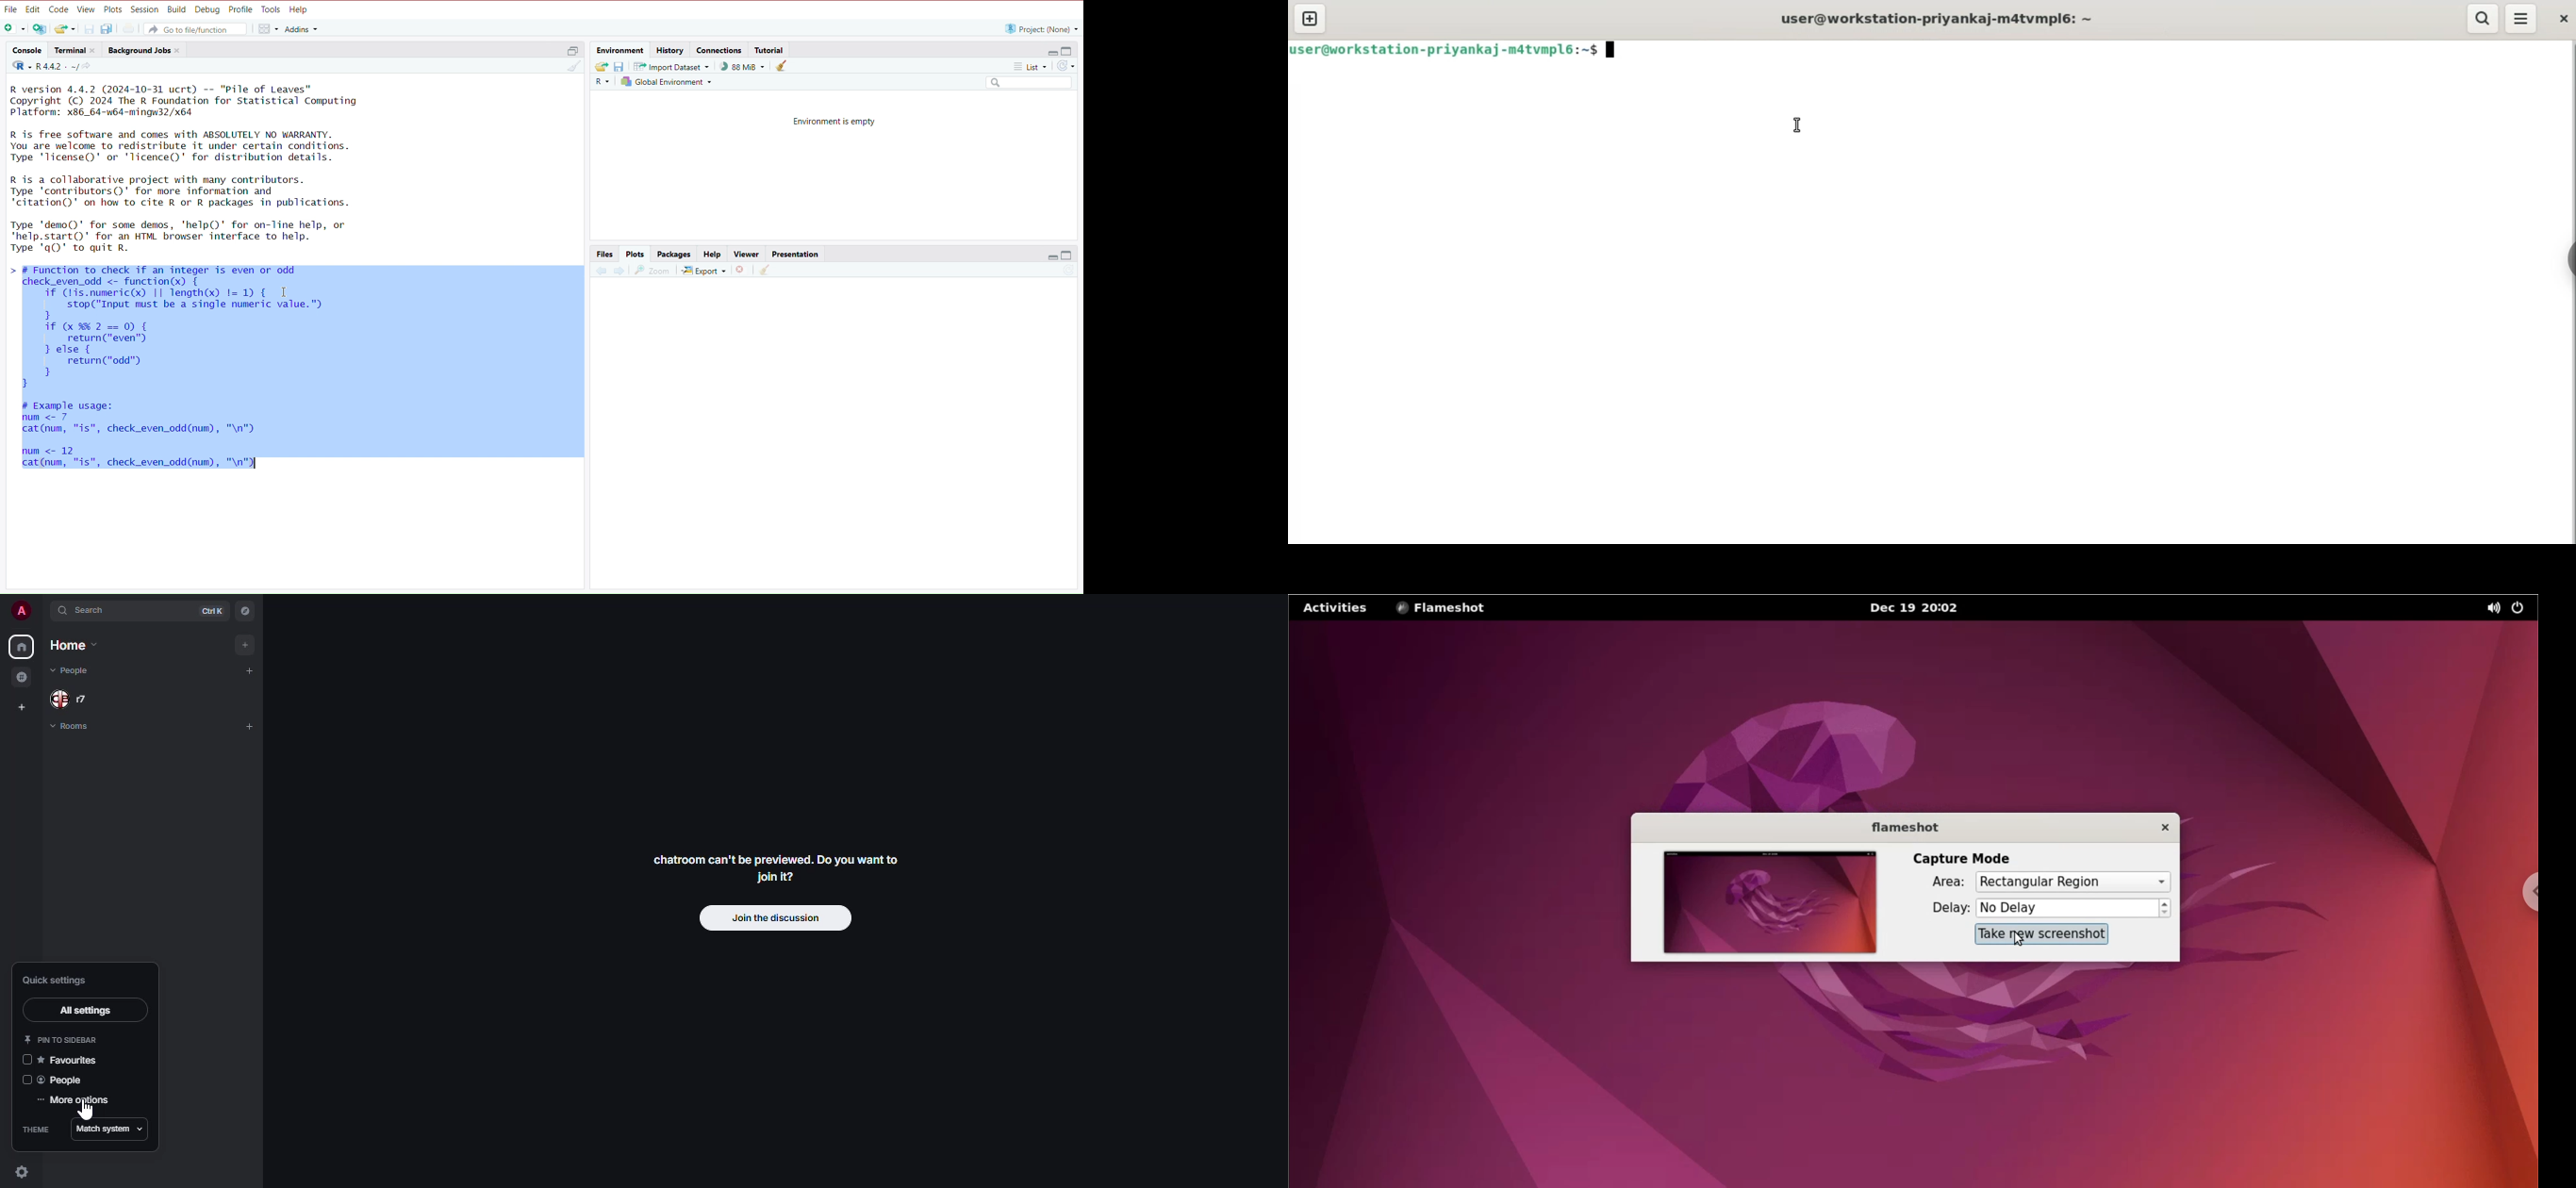  What do you see at coordinates (771, 50) in the screenshot?
I see `tutorial` at bounding box center [771, 50].